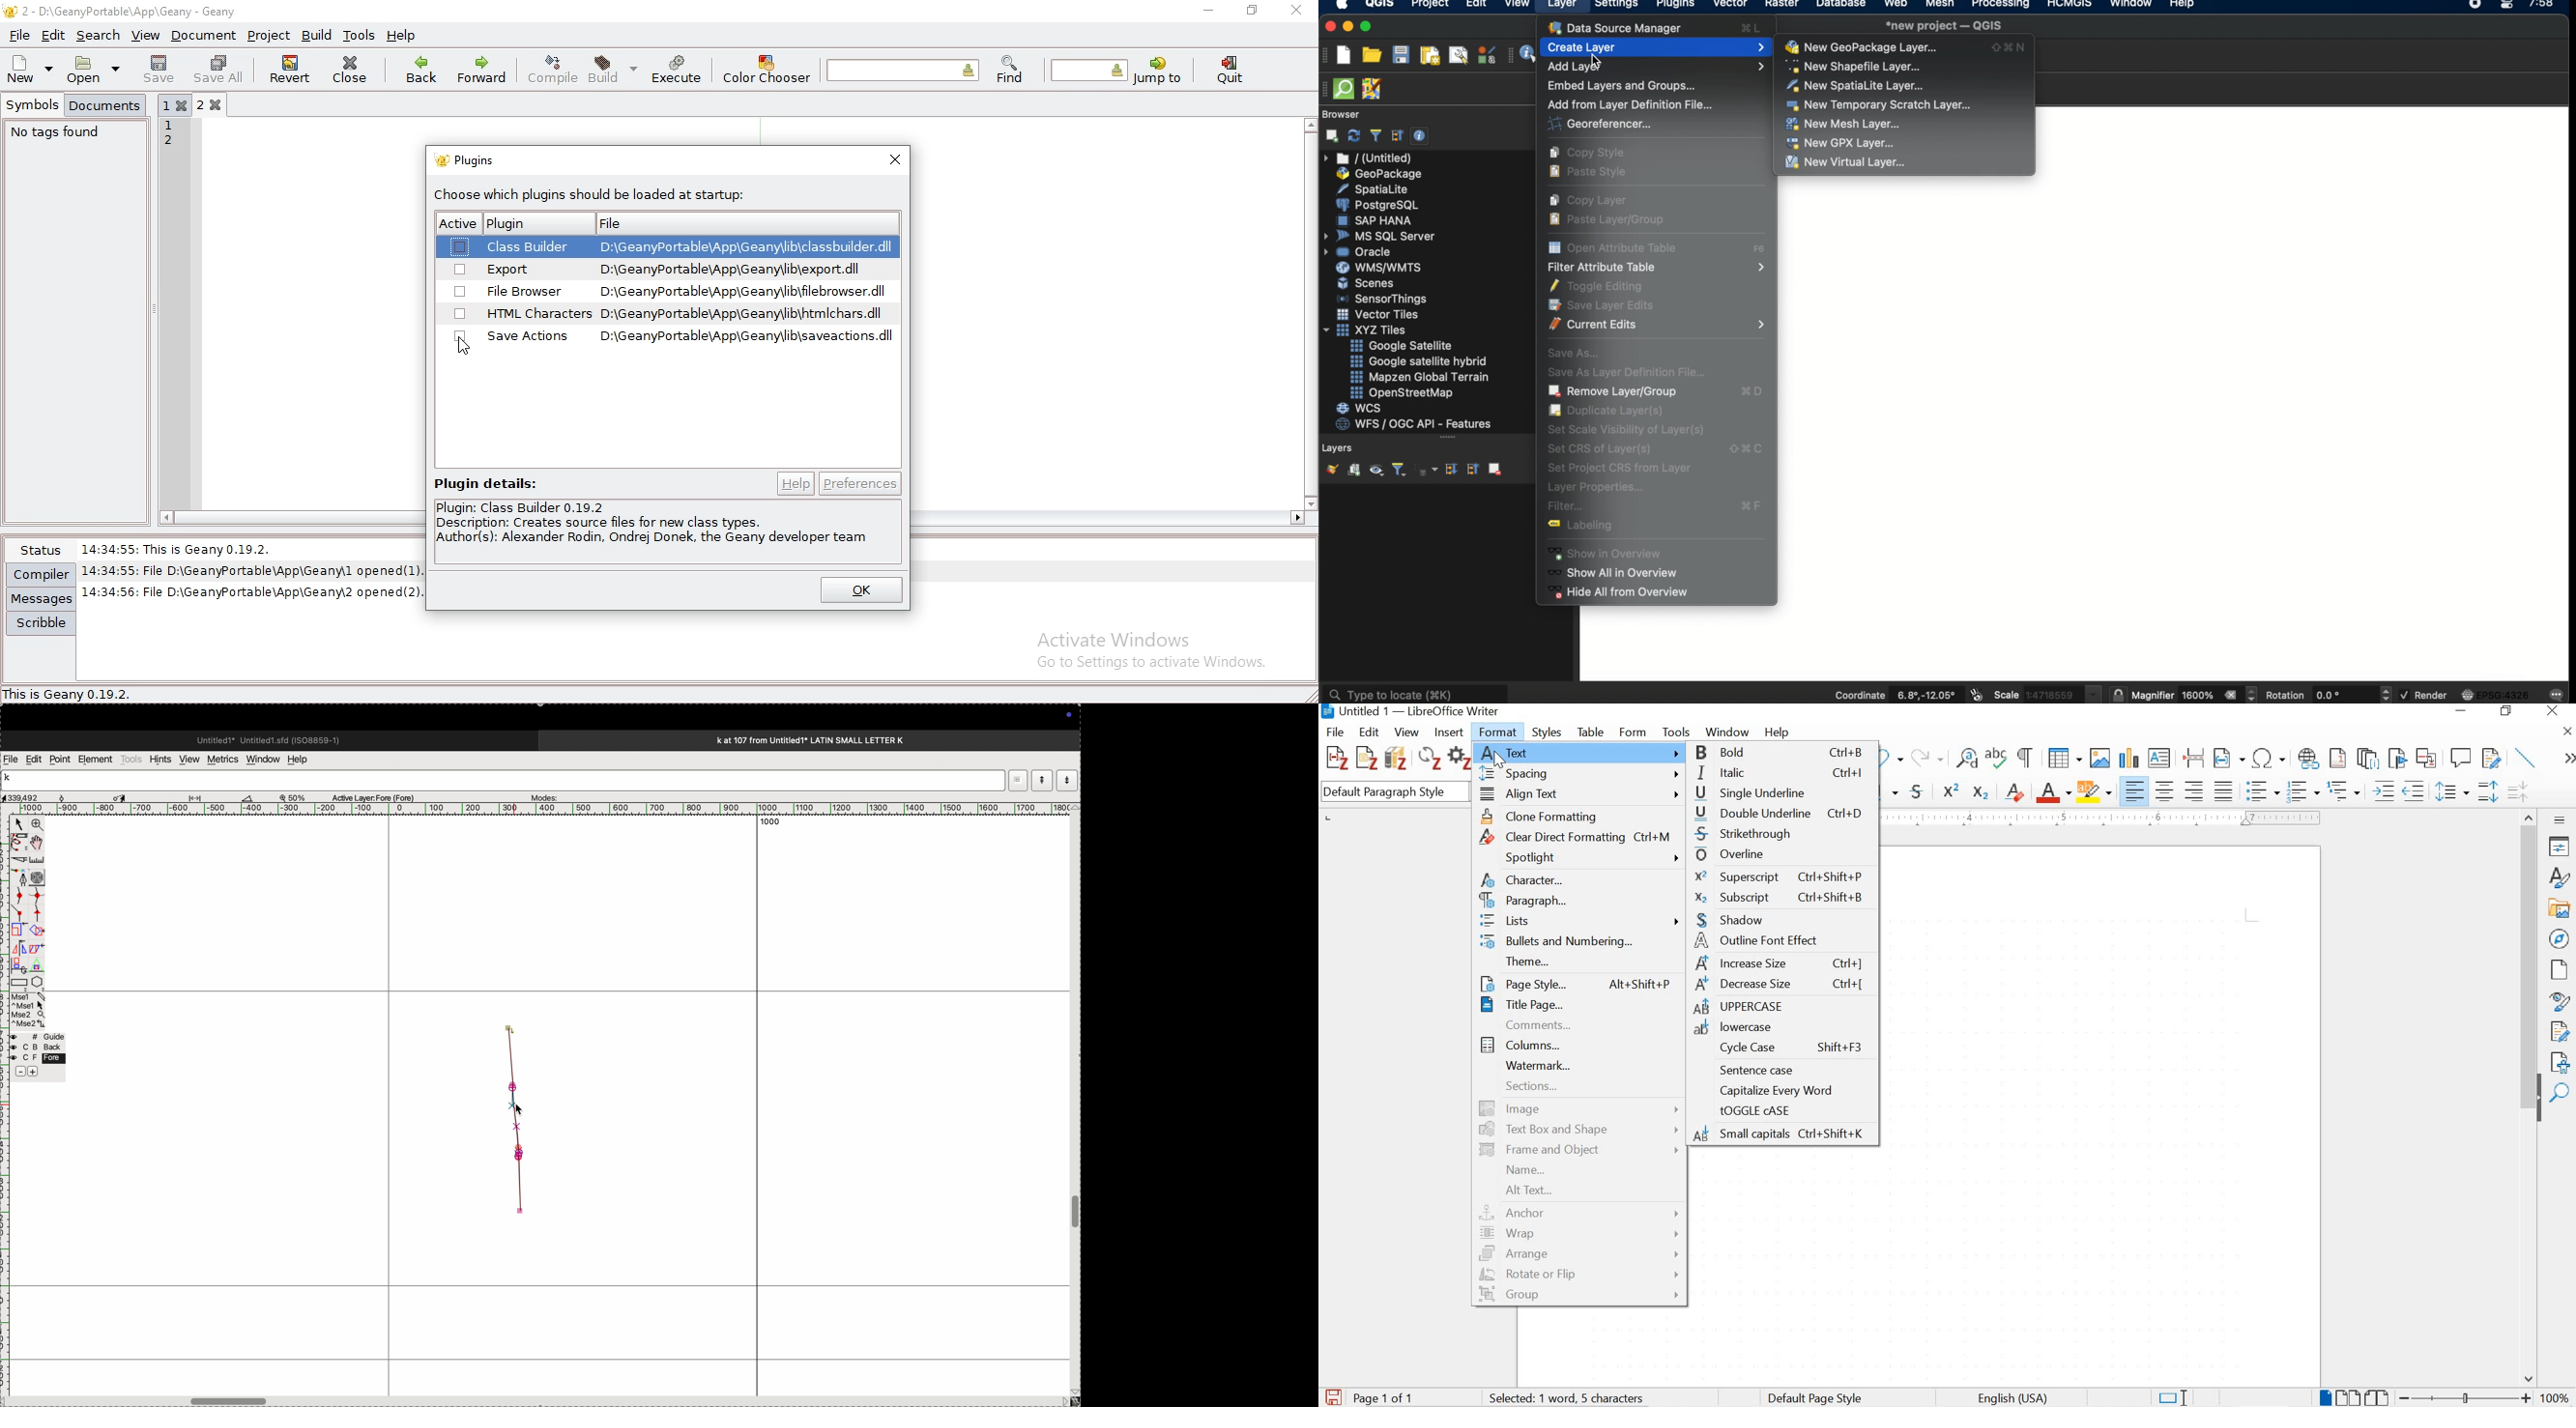 The image size is (2576, 1428). What do you see at coordinates (1503, 760) in the screenshot?
I see `cursor` at bounding box center [1503, 760].